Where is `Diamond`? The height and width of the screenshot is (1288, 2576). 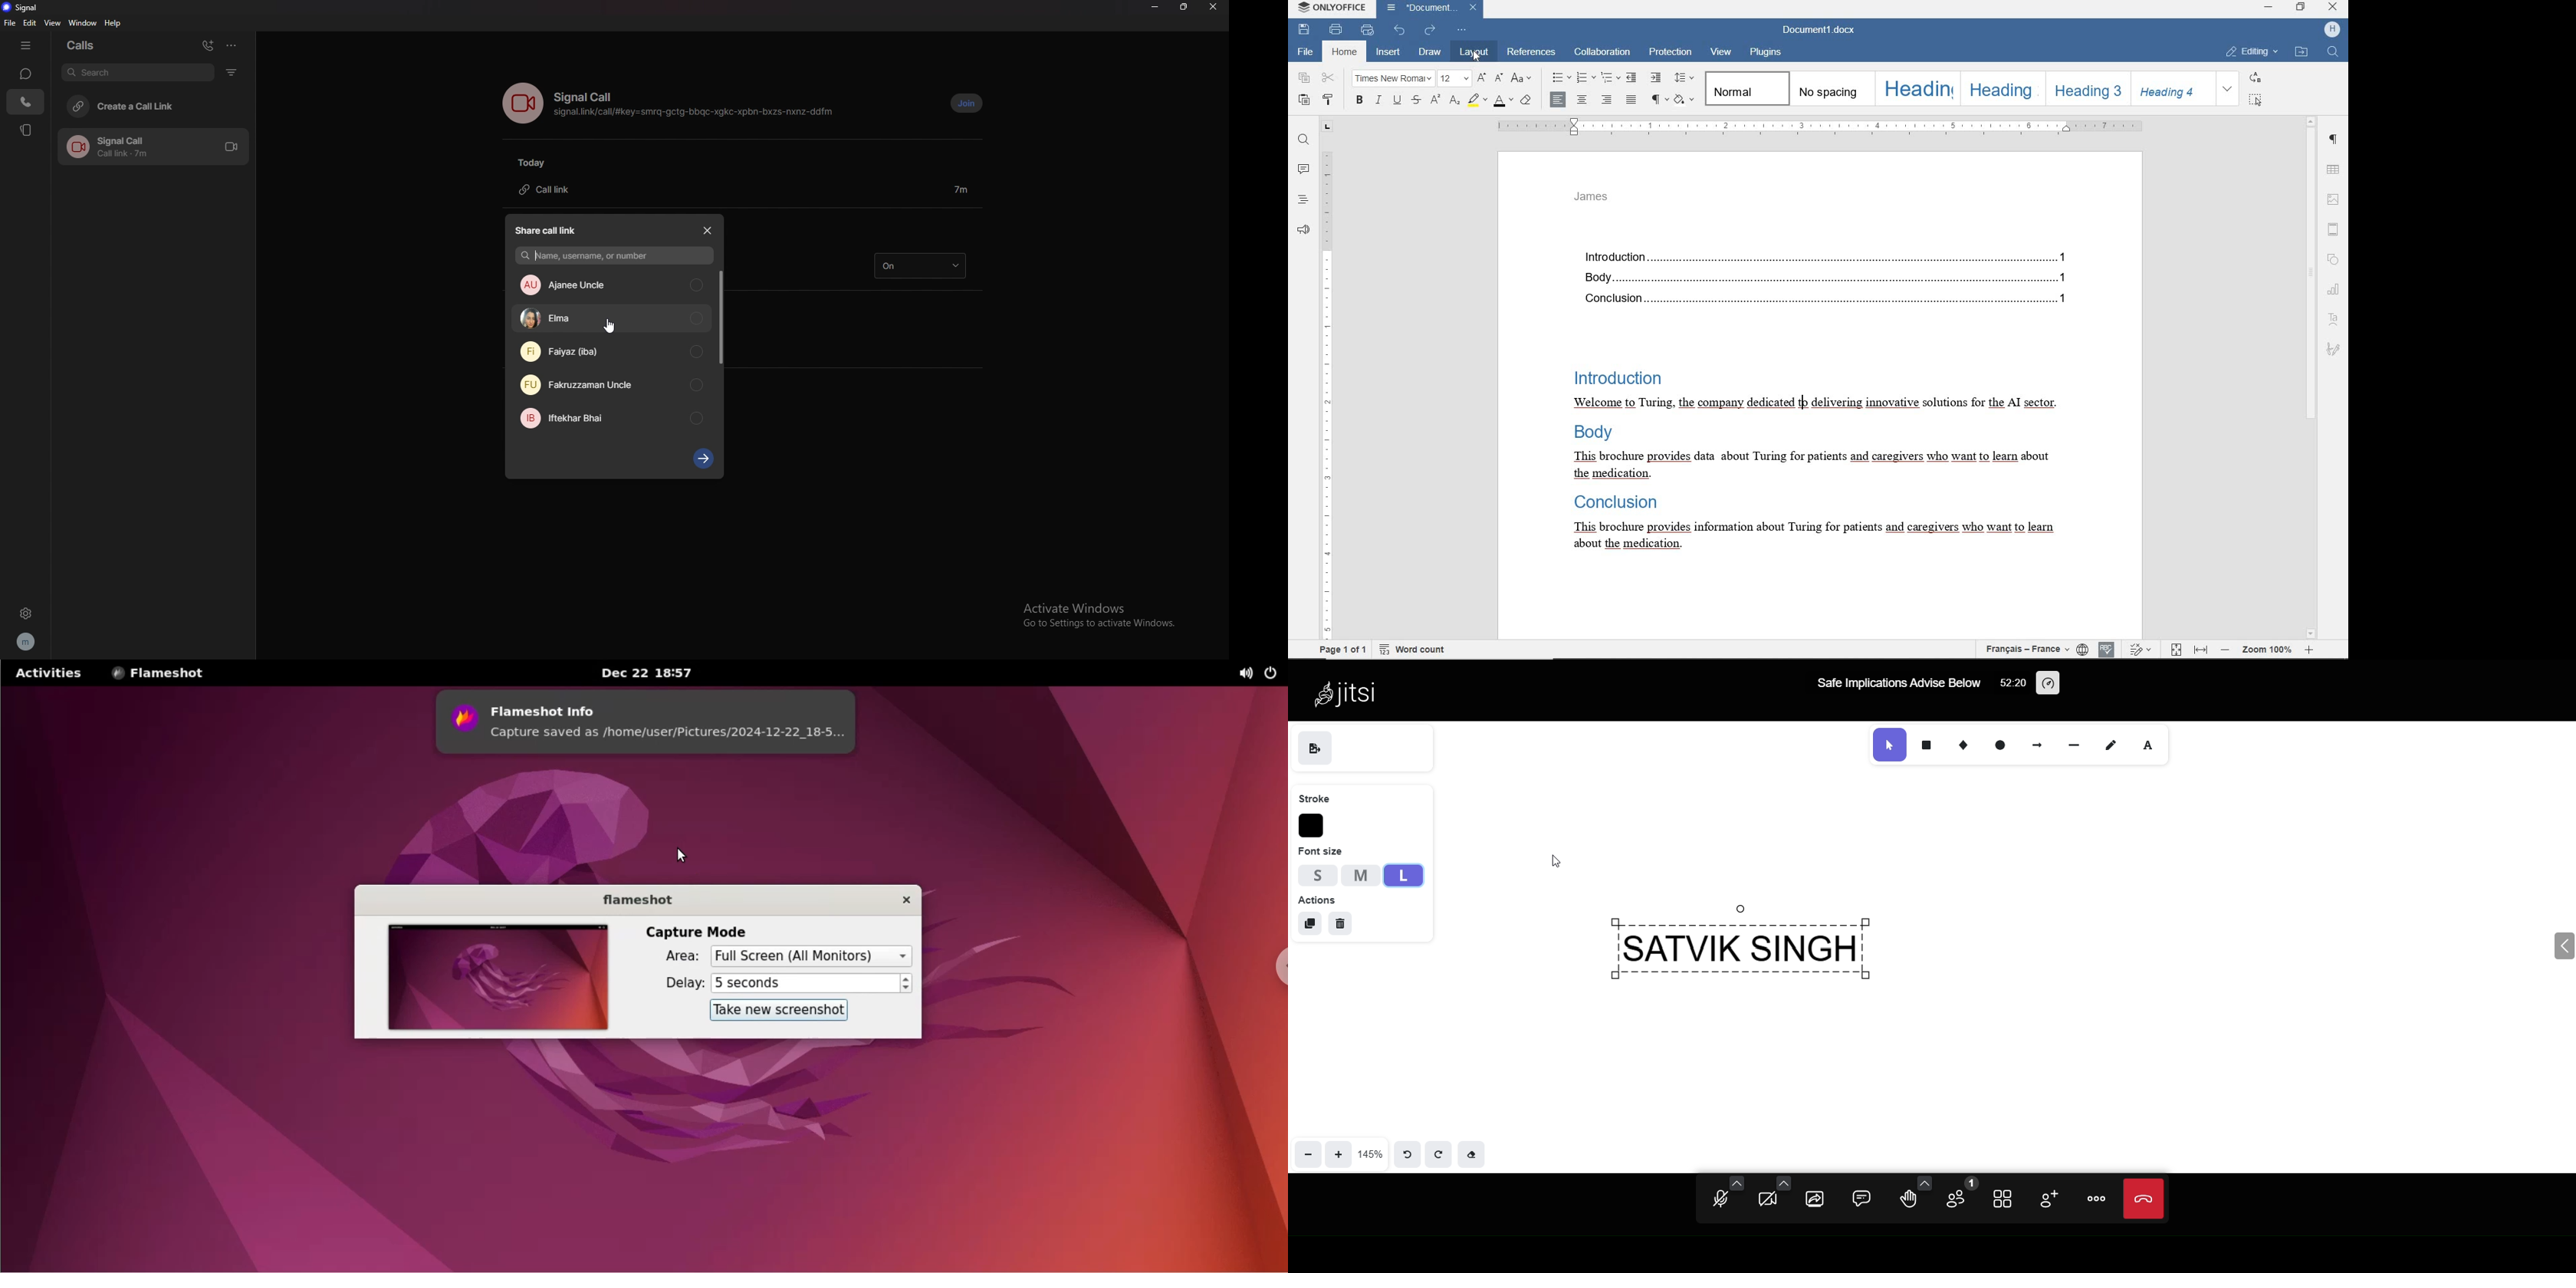 Diamond is located at coordinates (1960, 743).